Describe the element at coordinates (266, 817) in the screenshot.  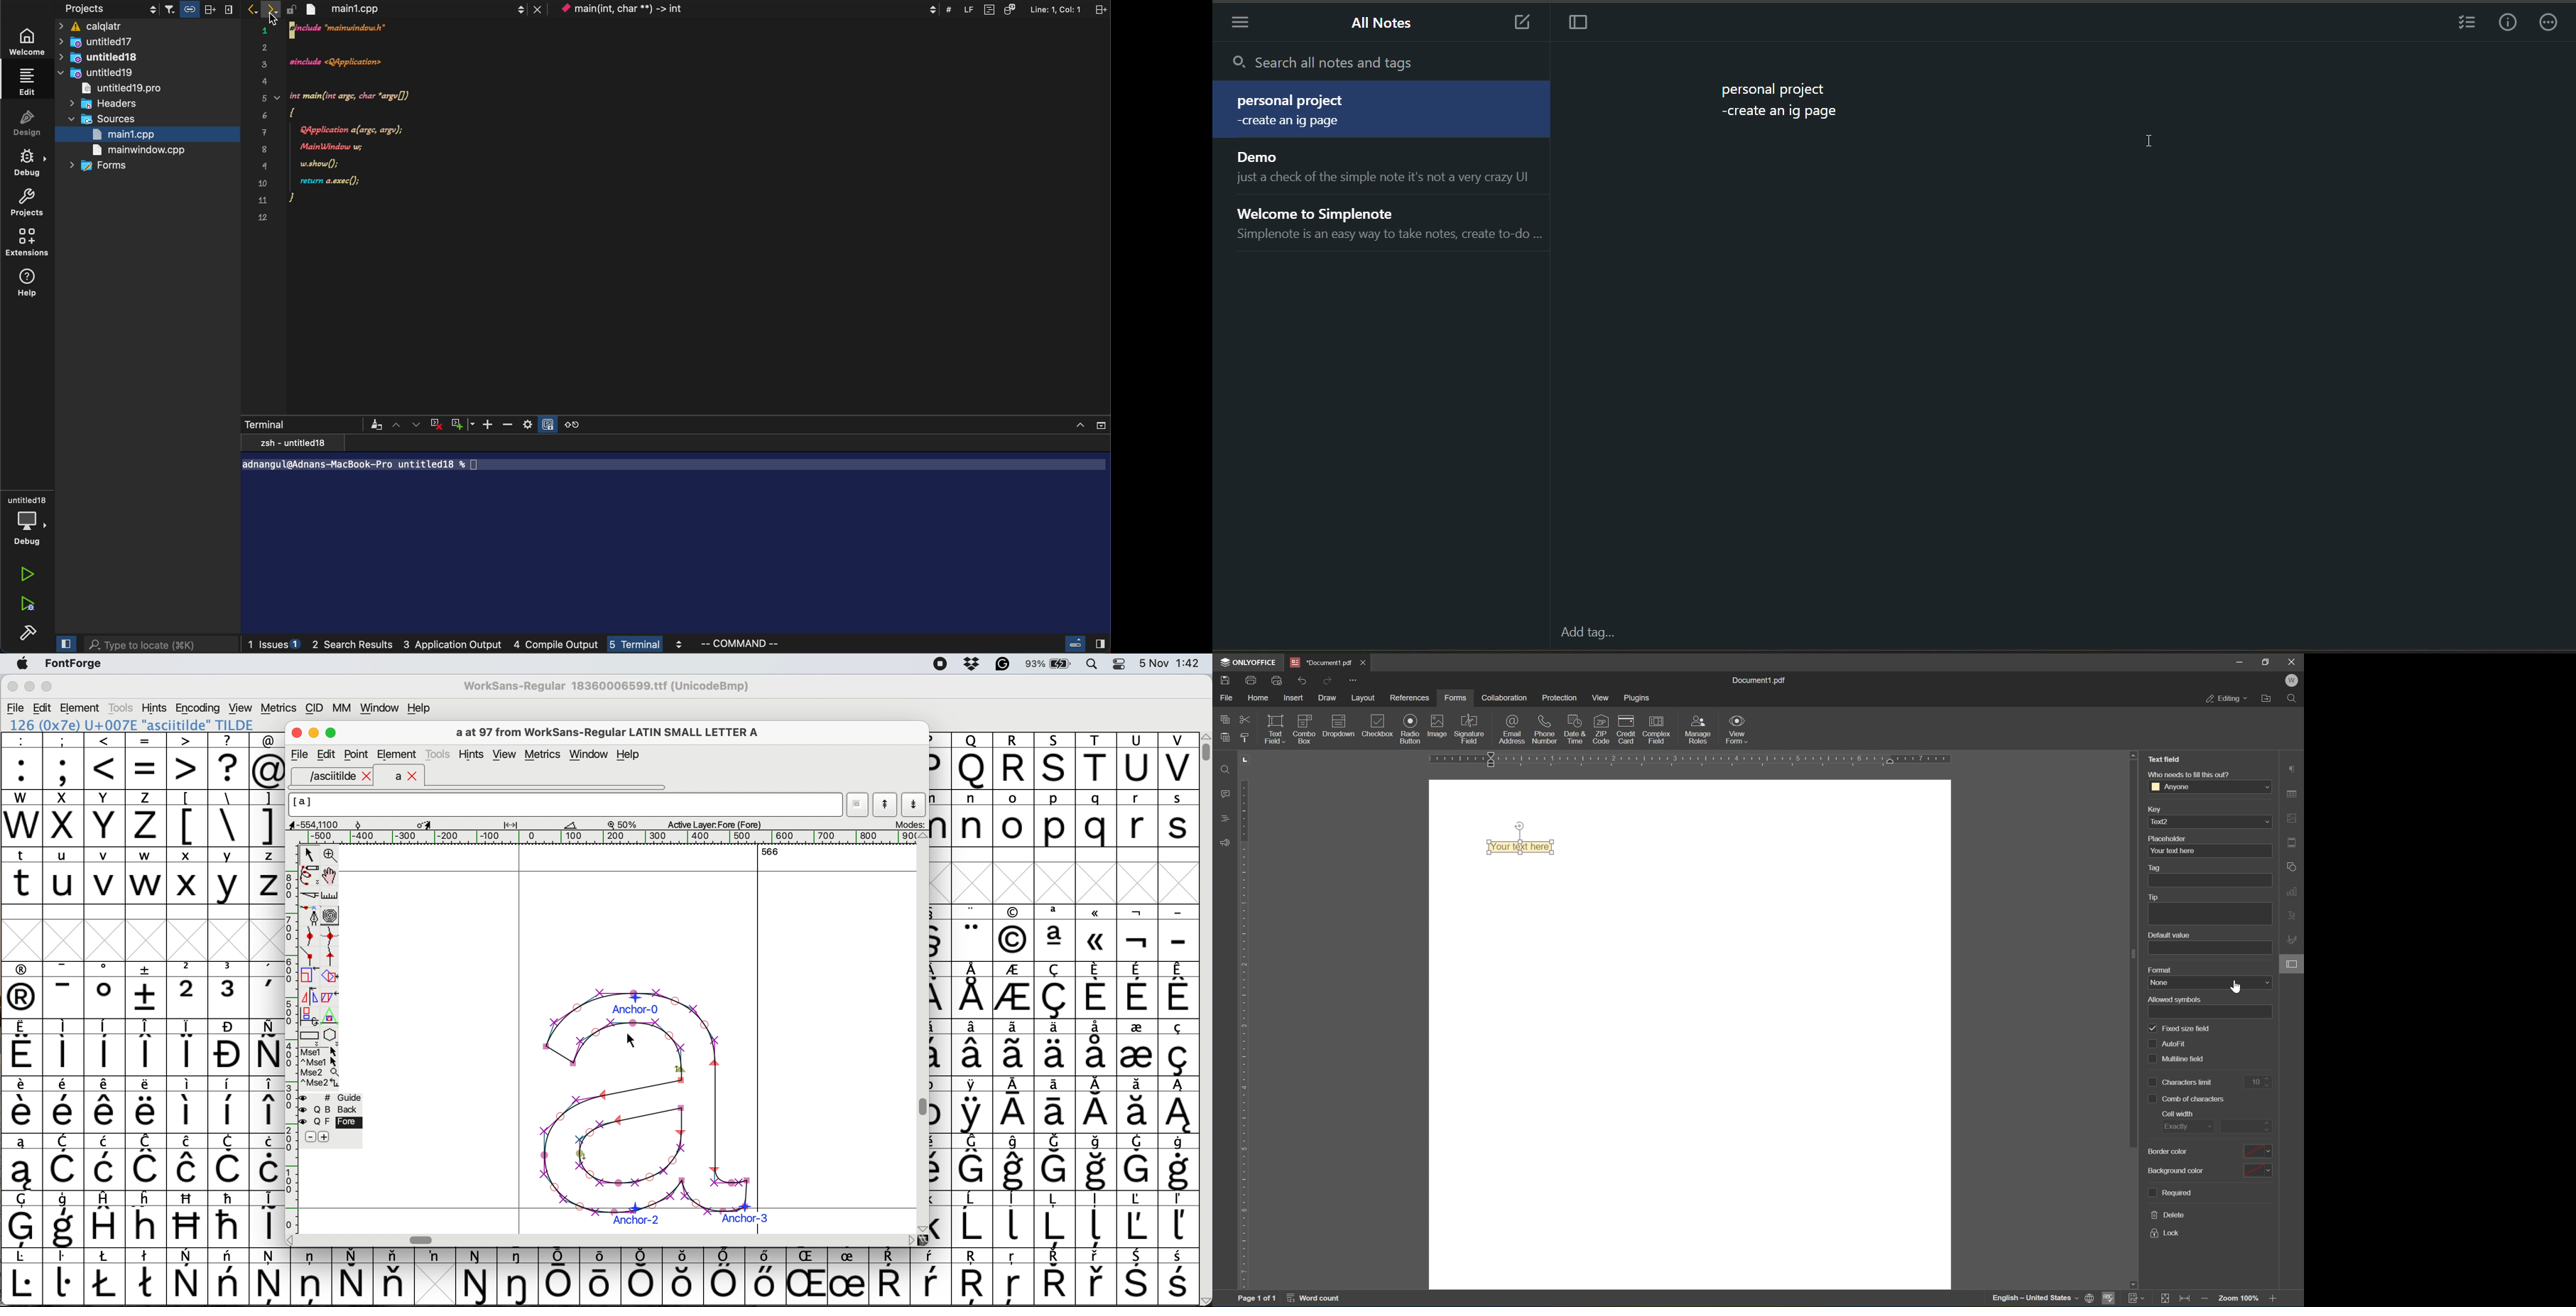
I see `]` at that location.